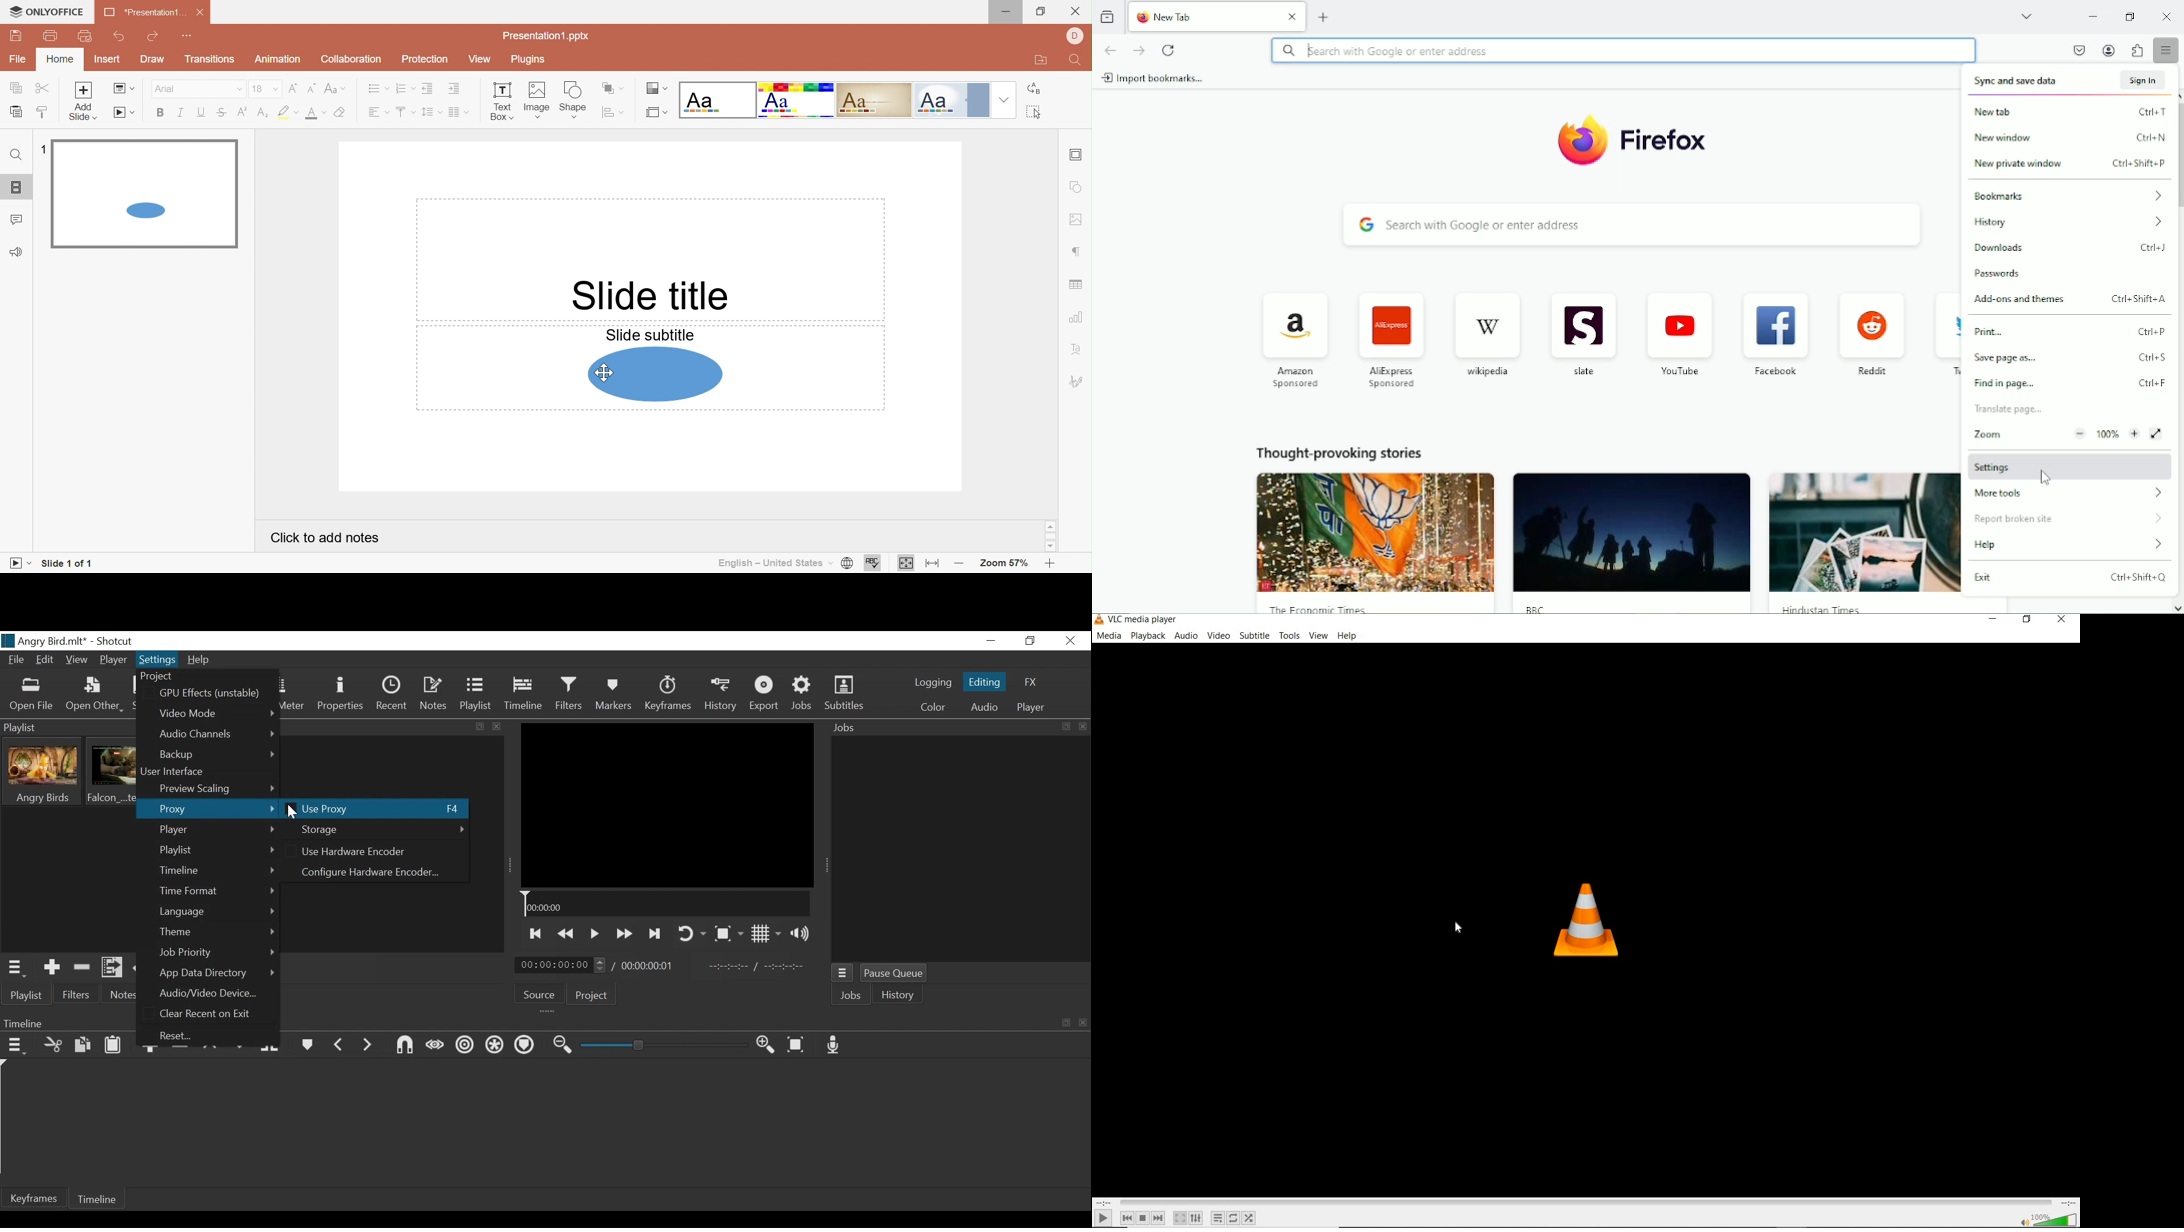 The width and height of the screenshot is (2184, 1232). What do you see at coordinates (294, 695) in the screenshot?
I see `Peak Meter` at bounding box center [294, 695].